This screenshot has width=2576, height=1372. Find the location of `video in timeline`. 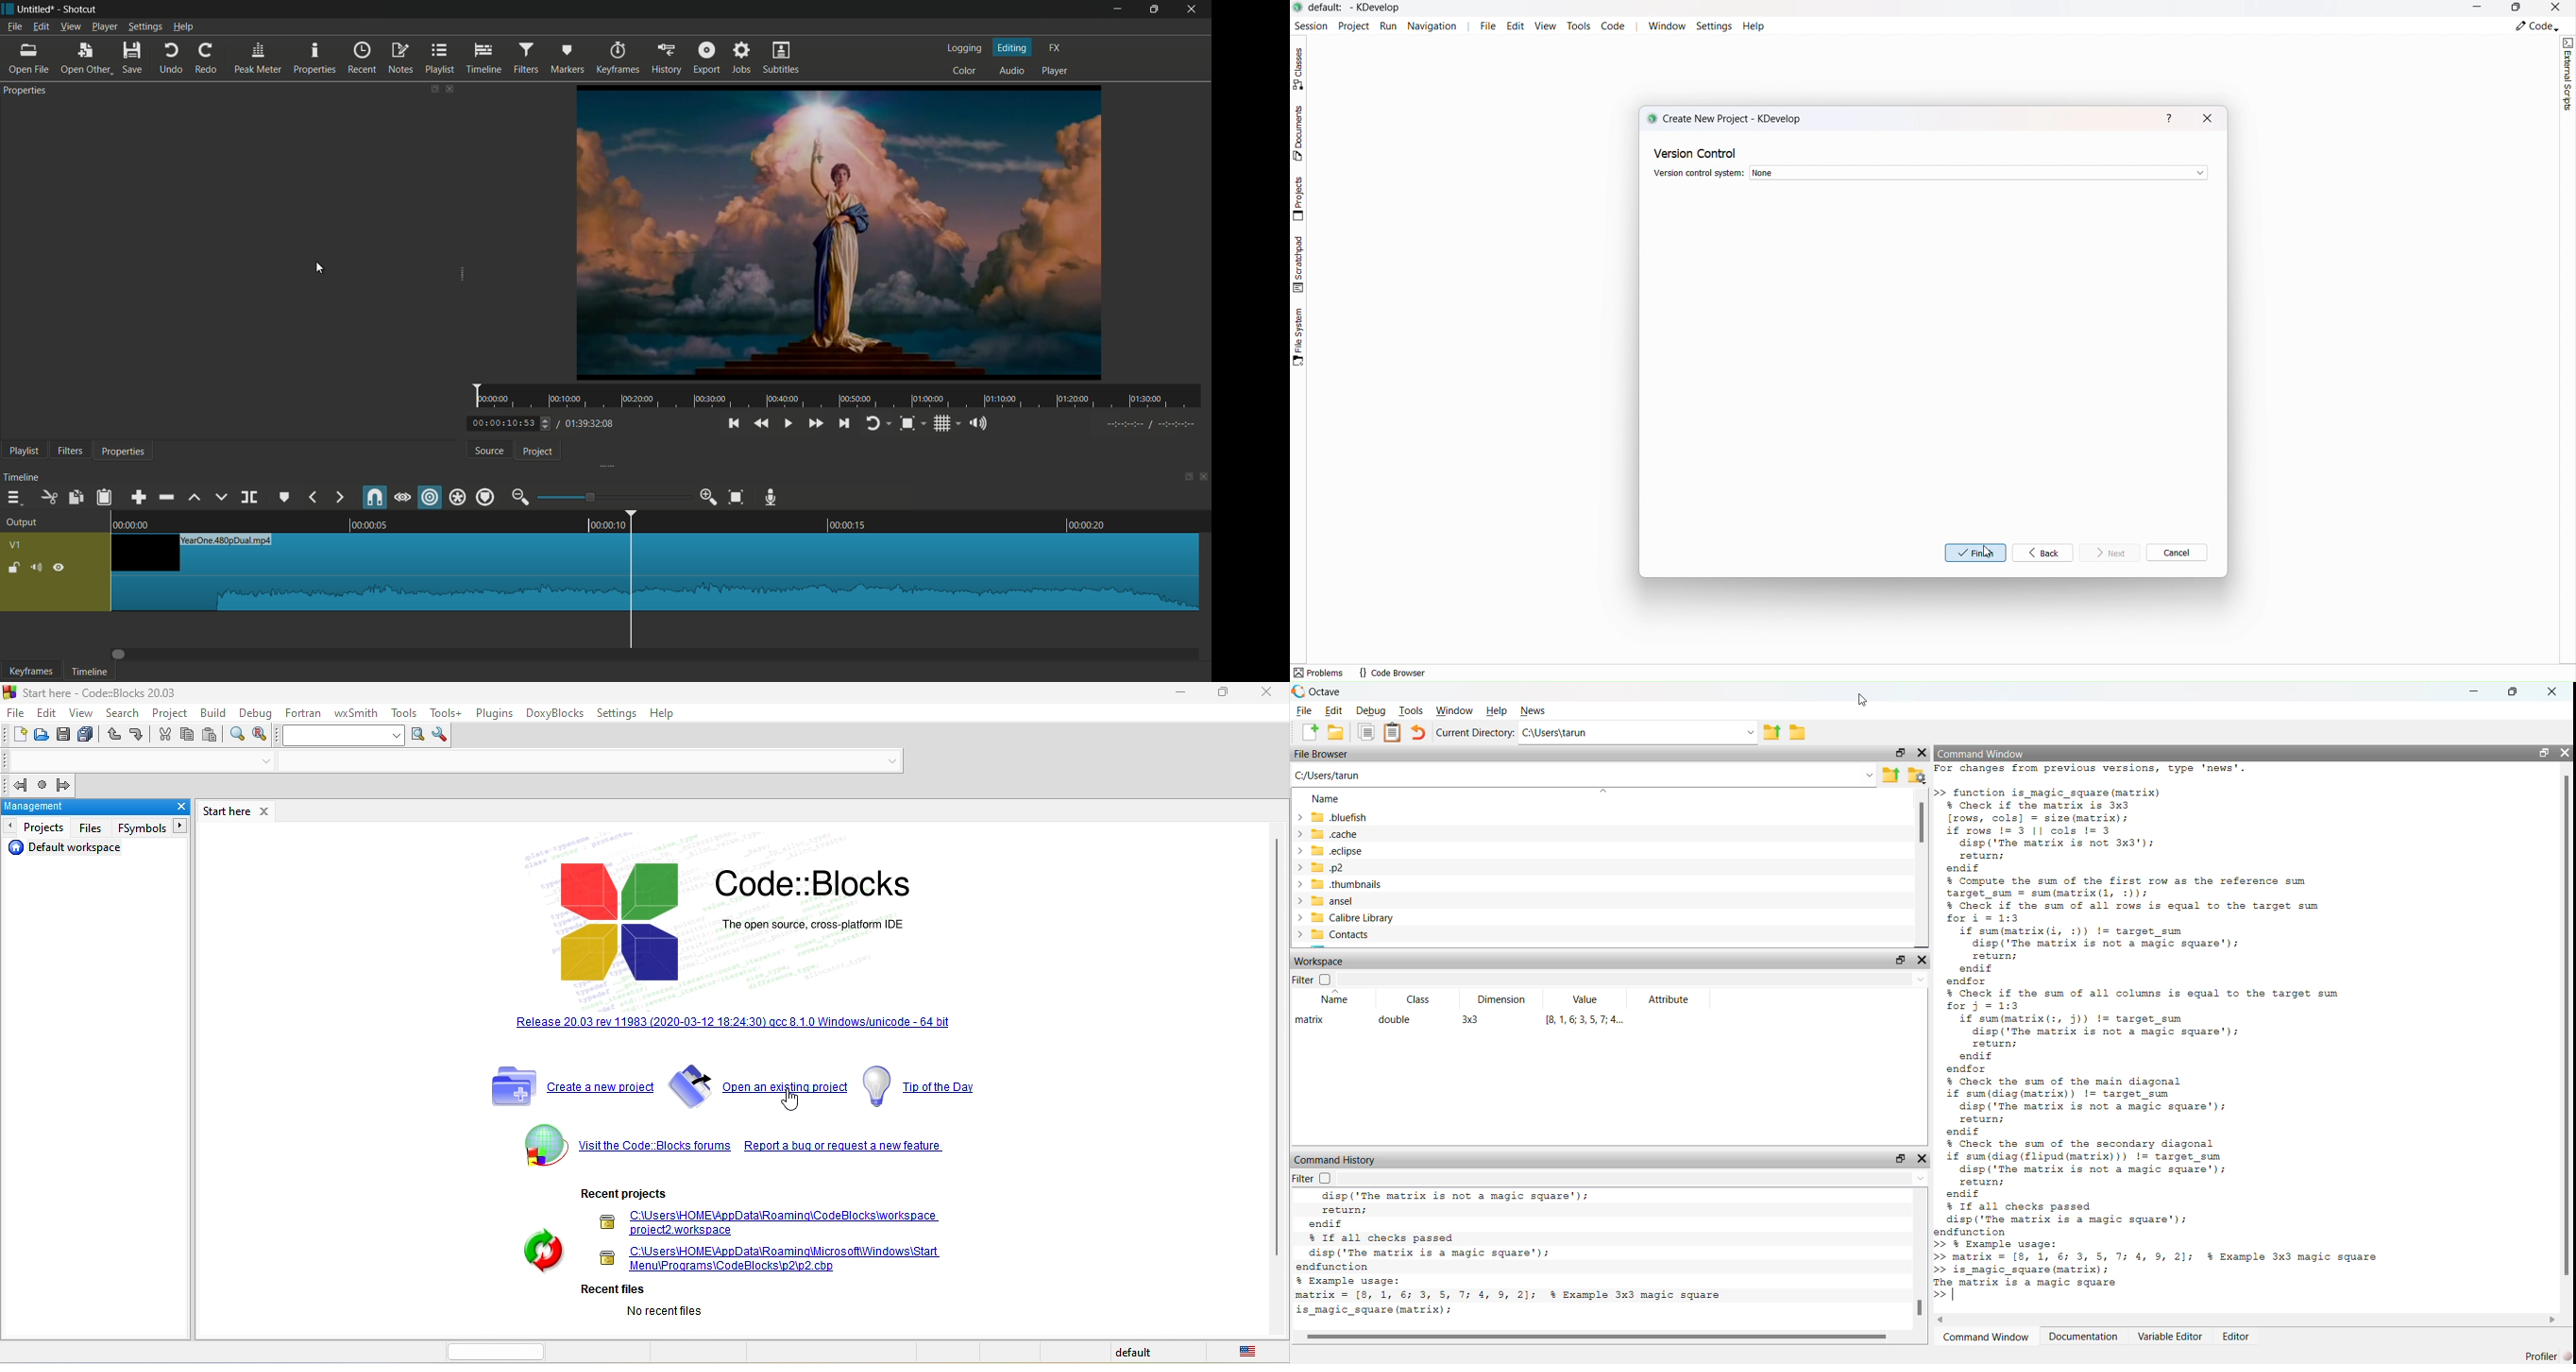

video in timeline is located at coordinates (658, 573).